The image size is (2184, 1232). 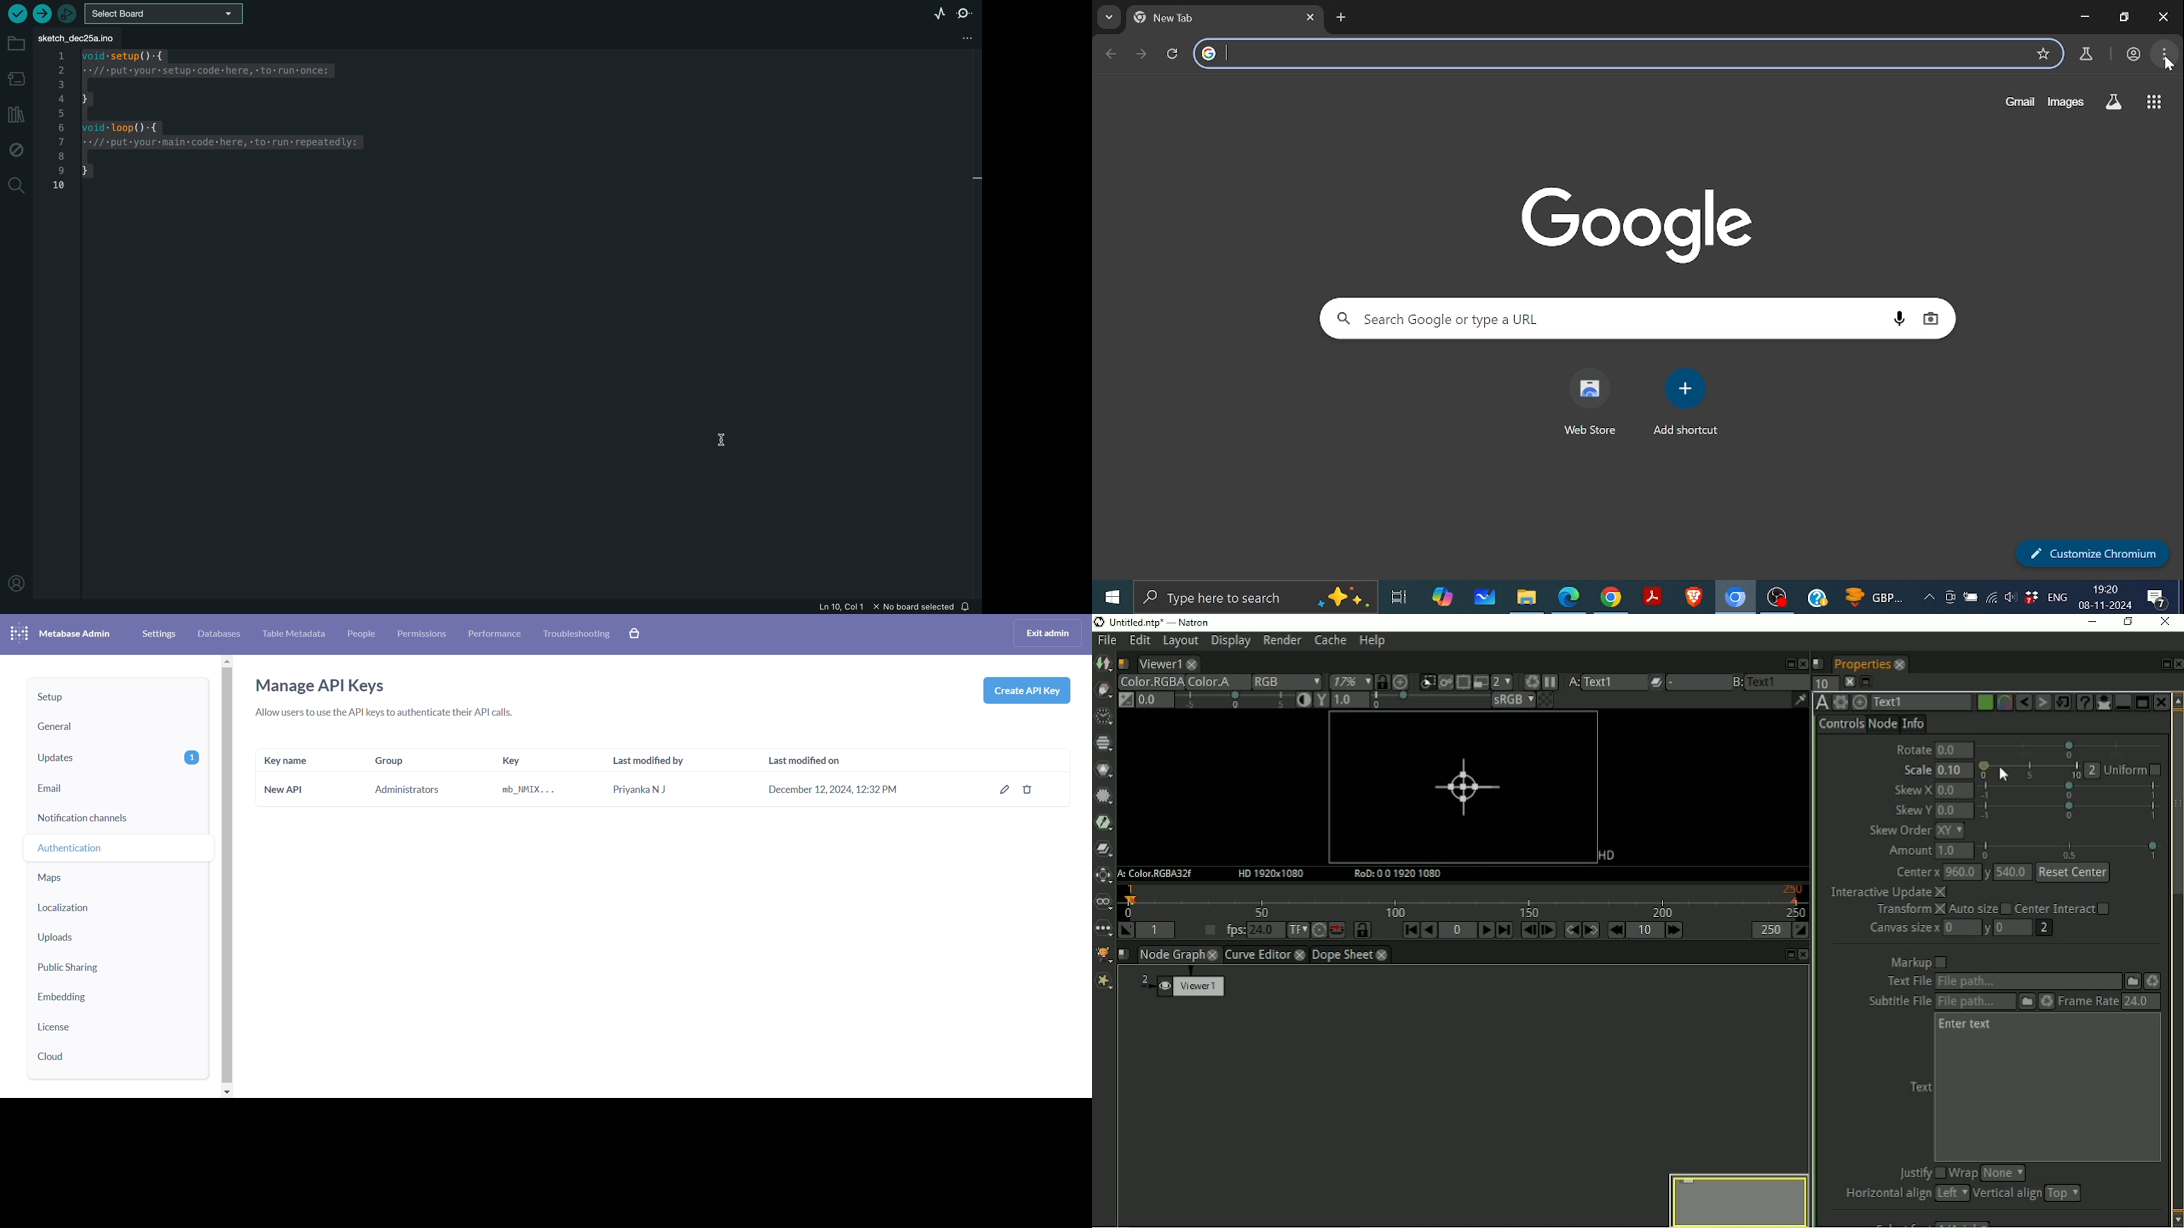 I want to click on Gmail, so click(x=2020, y=101).